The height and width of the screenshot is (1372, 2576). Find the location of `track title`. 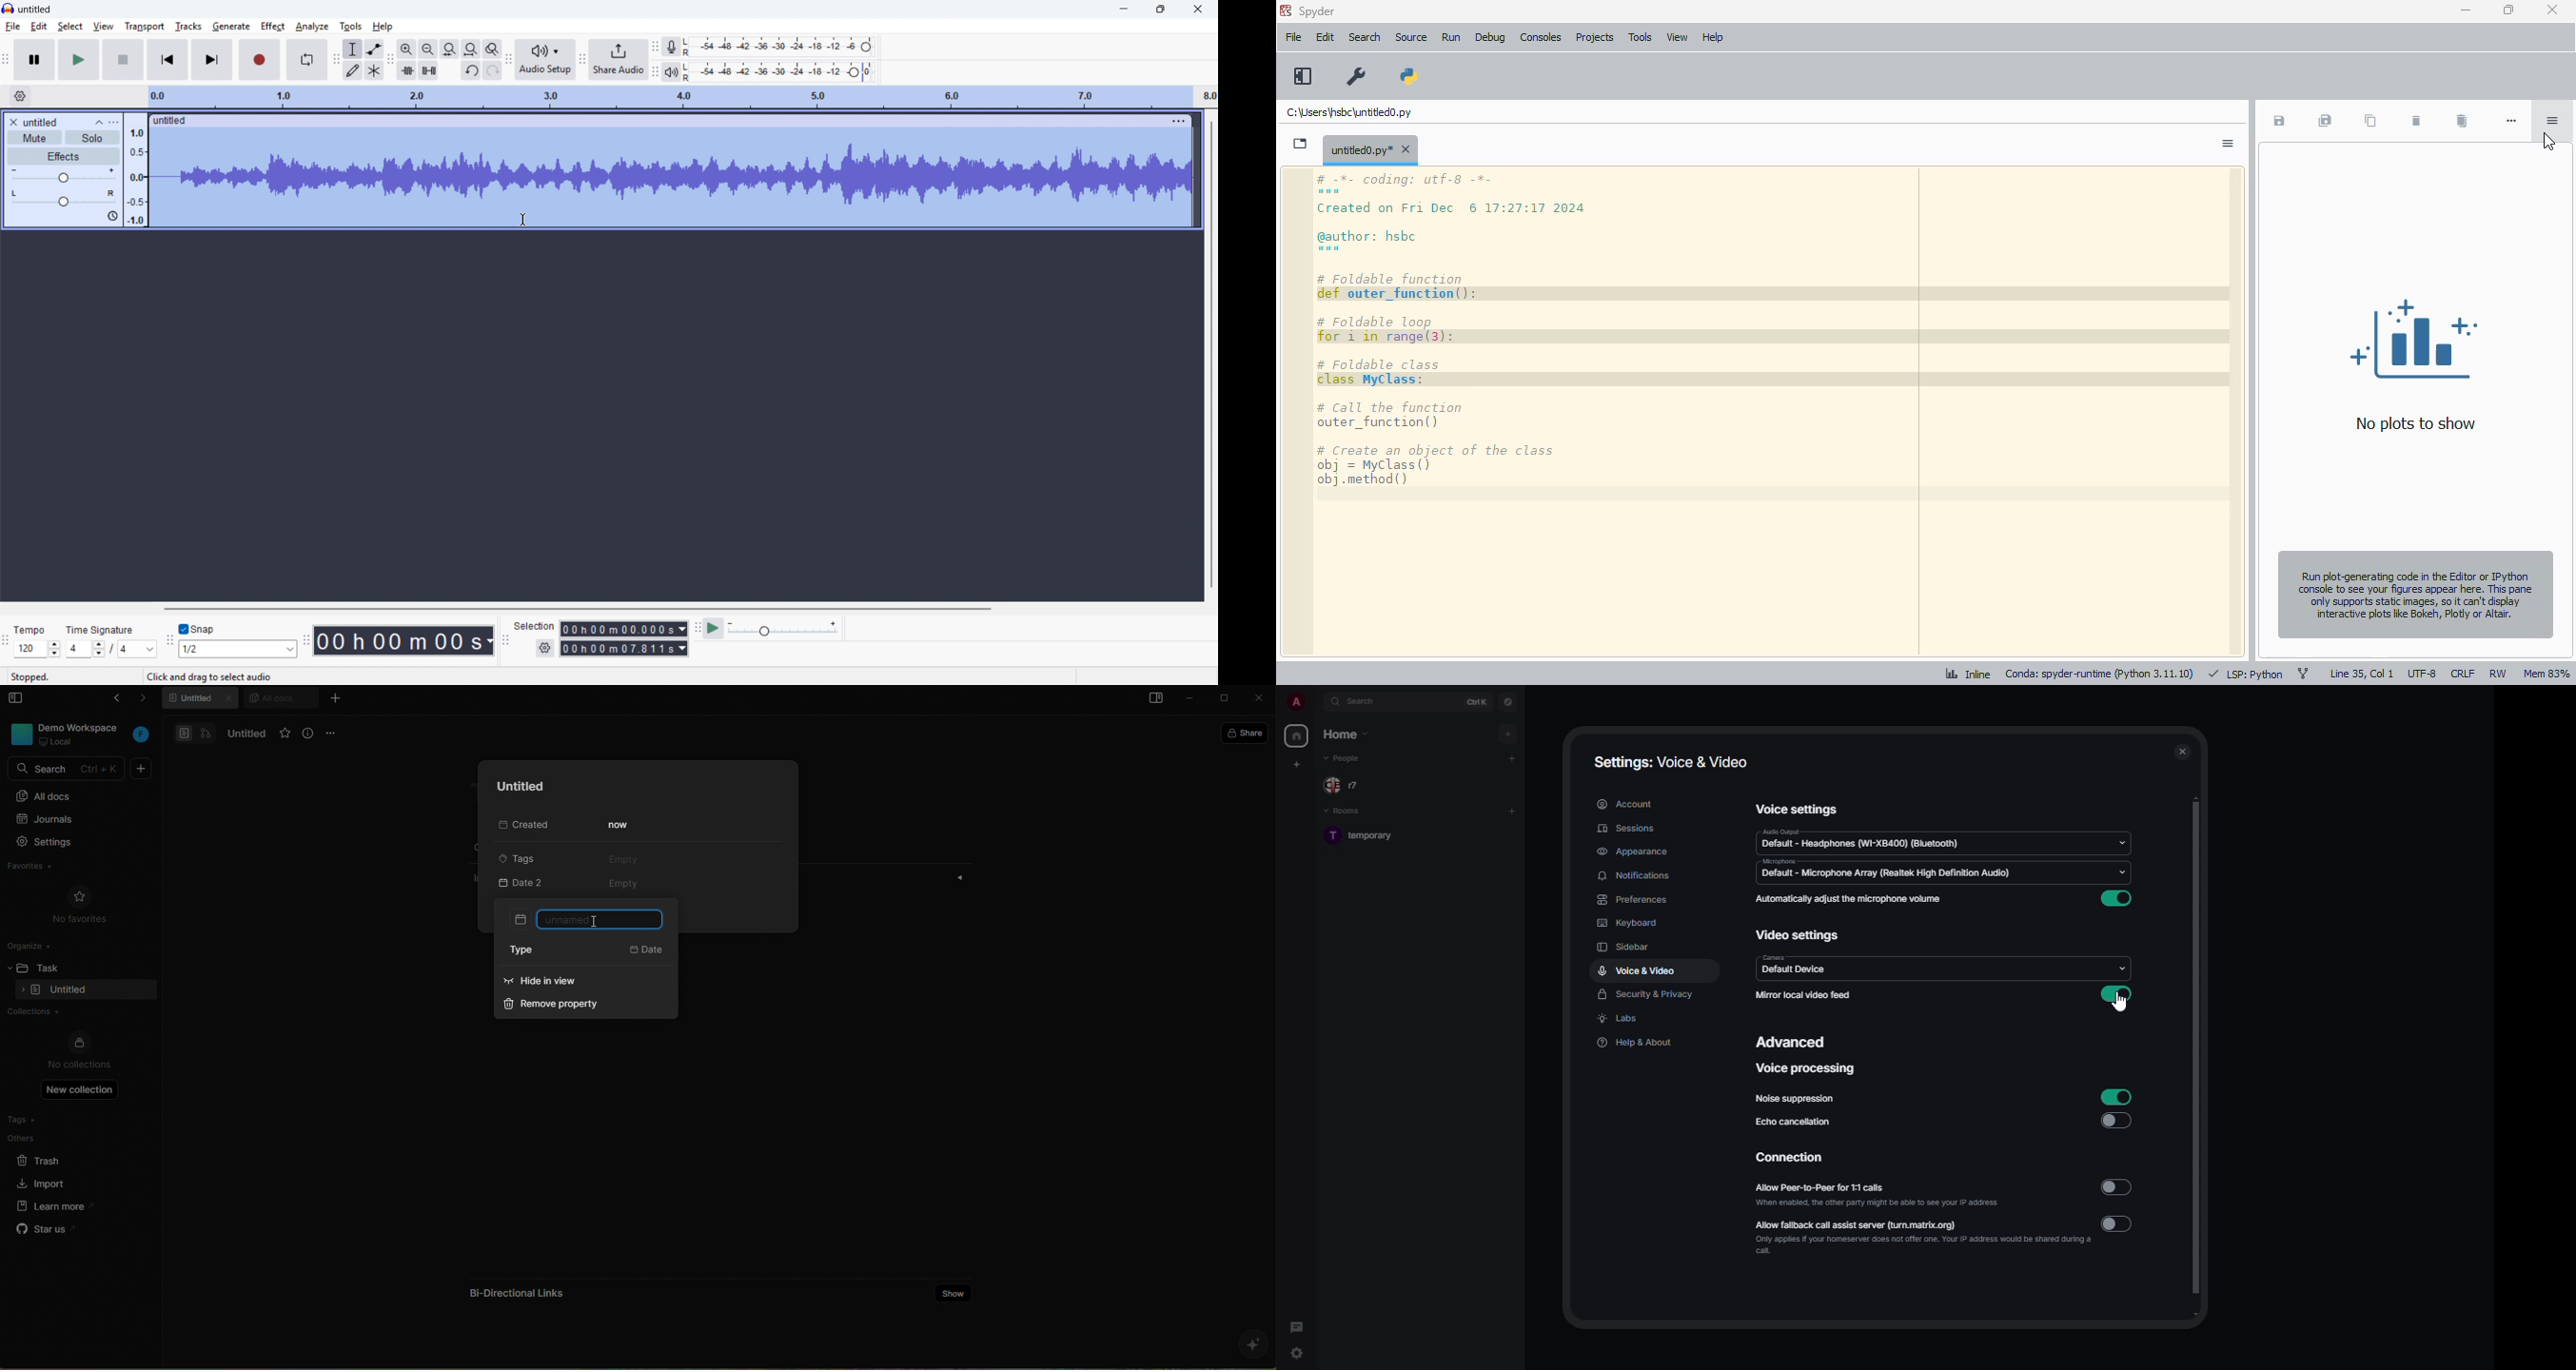

track title is located at coordinates (41, 122).